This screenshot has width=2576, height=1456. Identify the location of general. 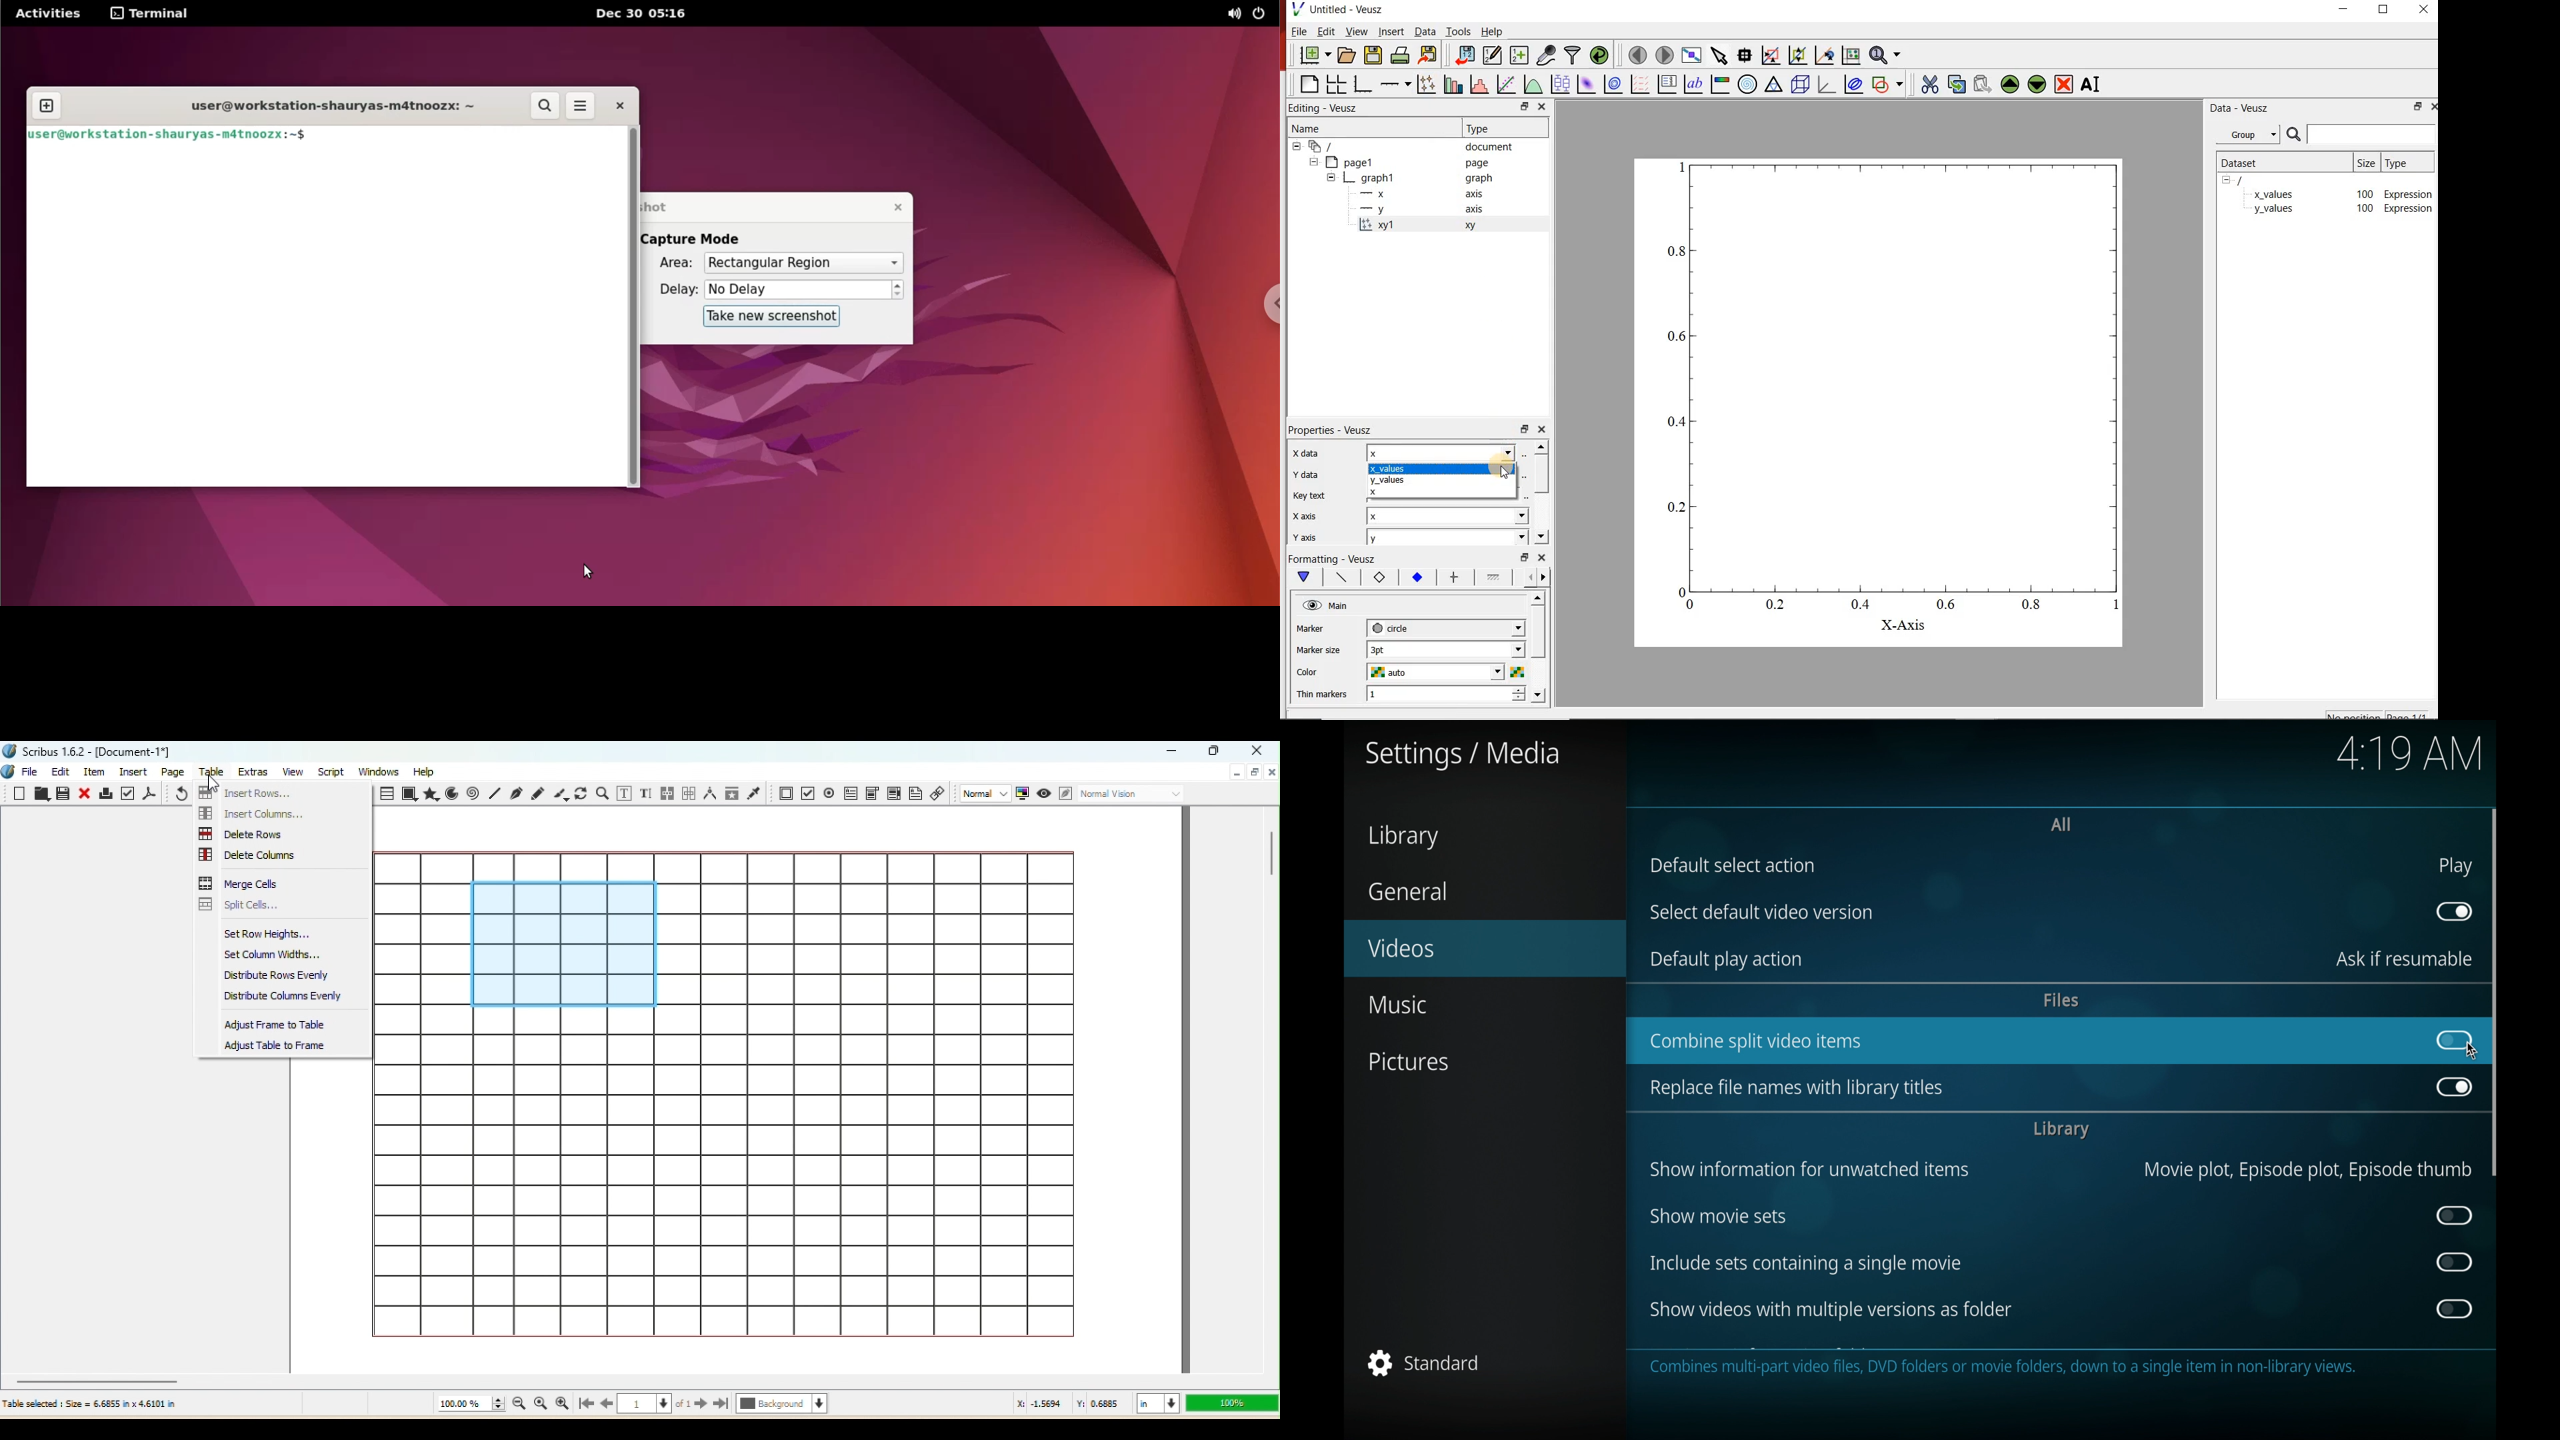
(1407, 891).